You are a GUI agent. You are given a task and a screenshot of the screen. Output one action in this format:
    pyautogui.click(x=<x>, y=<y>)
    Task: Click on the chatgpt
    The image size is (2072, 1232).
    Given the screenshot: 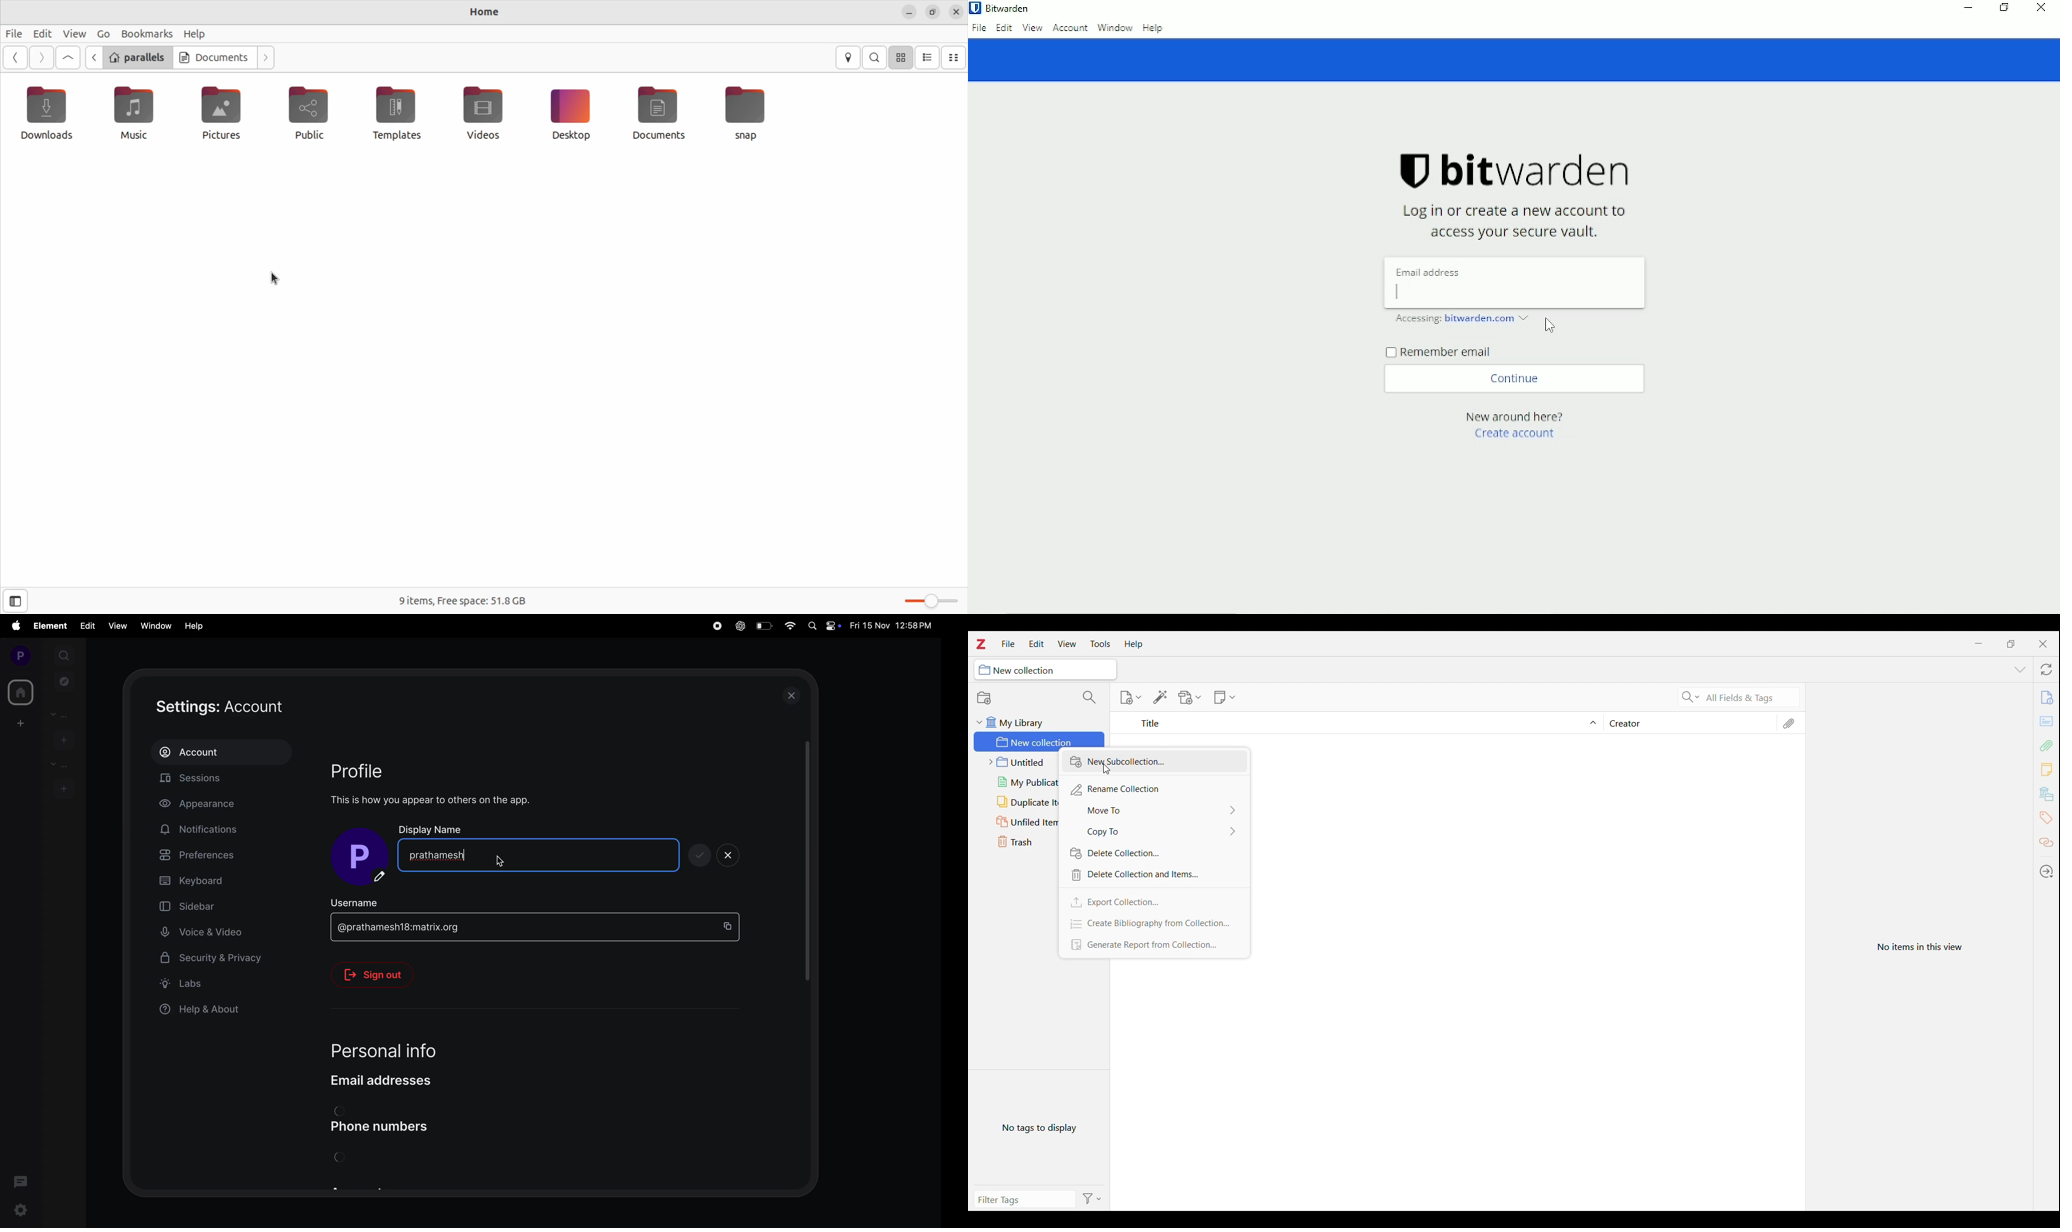 What is the action you would take?
    pyautogui.click(x=739, y=626)
    